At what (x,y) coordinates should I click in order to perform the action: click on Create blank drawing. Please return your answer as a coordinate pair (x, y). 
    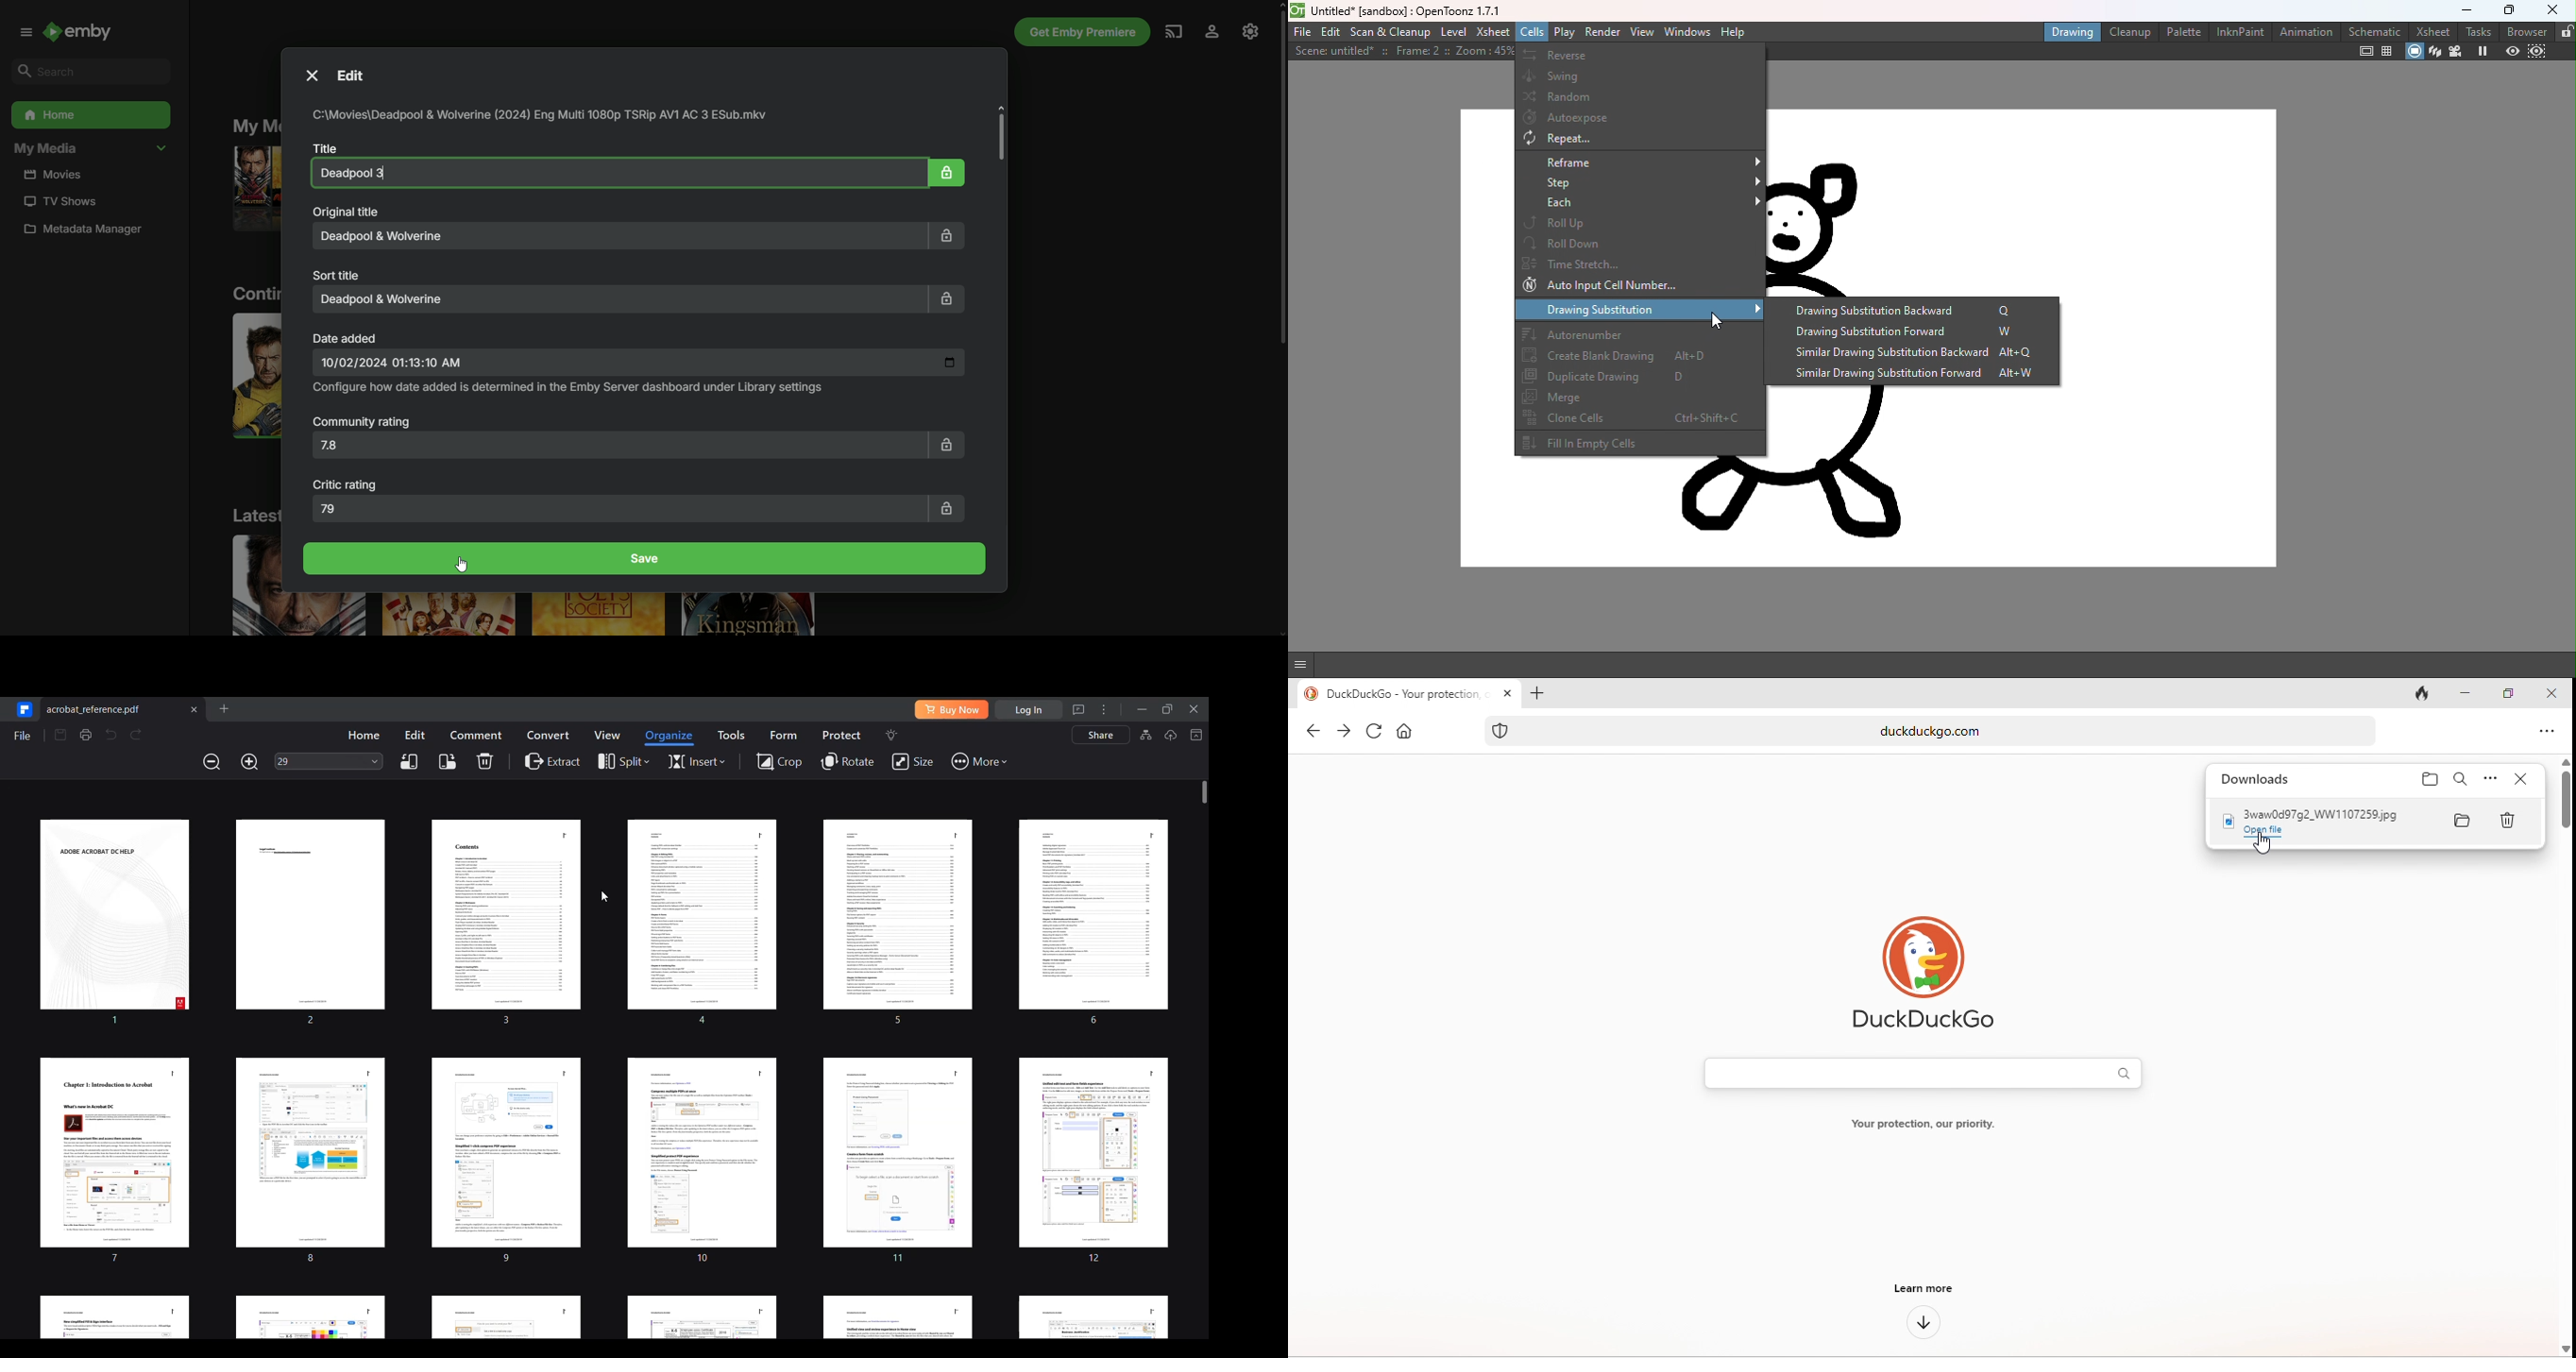
    Looking at the image, I should click on (1639, 357).